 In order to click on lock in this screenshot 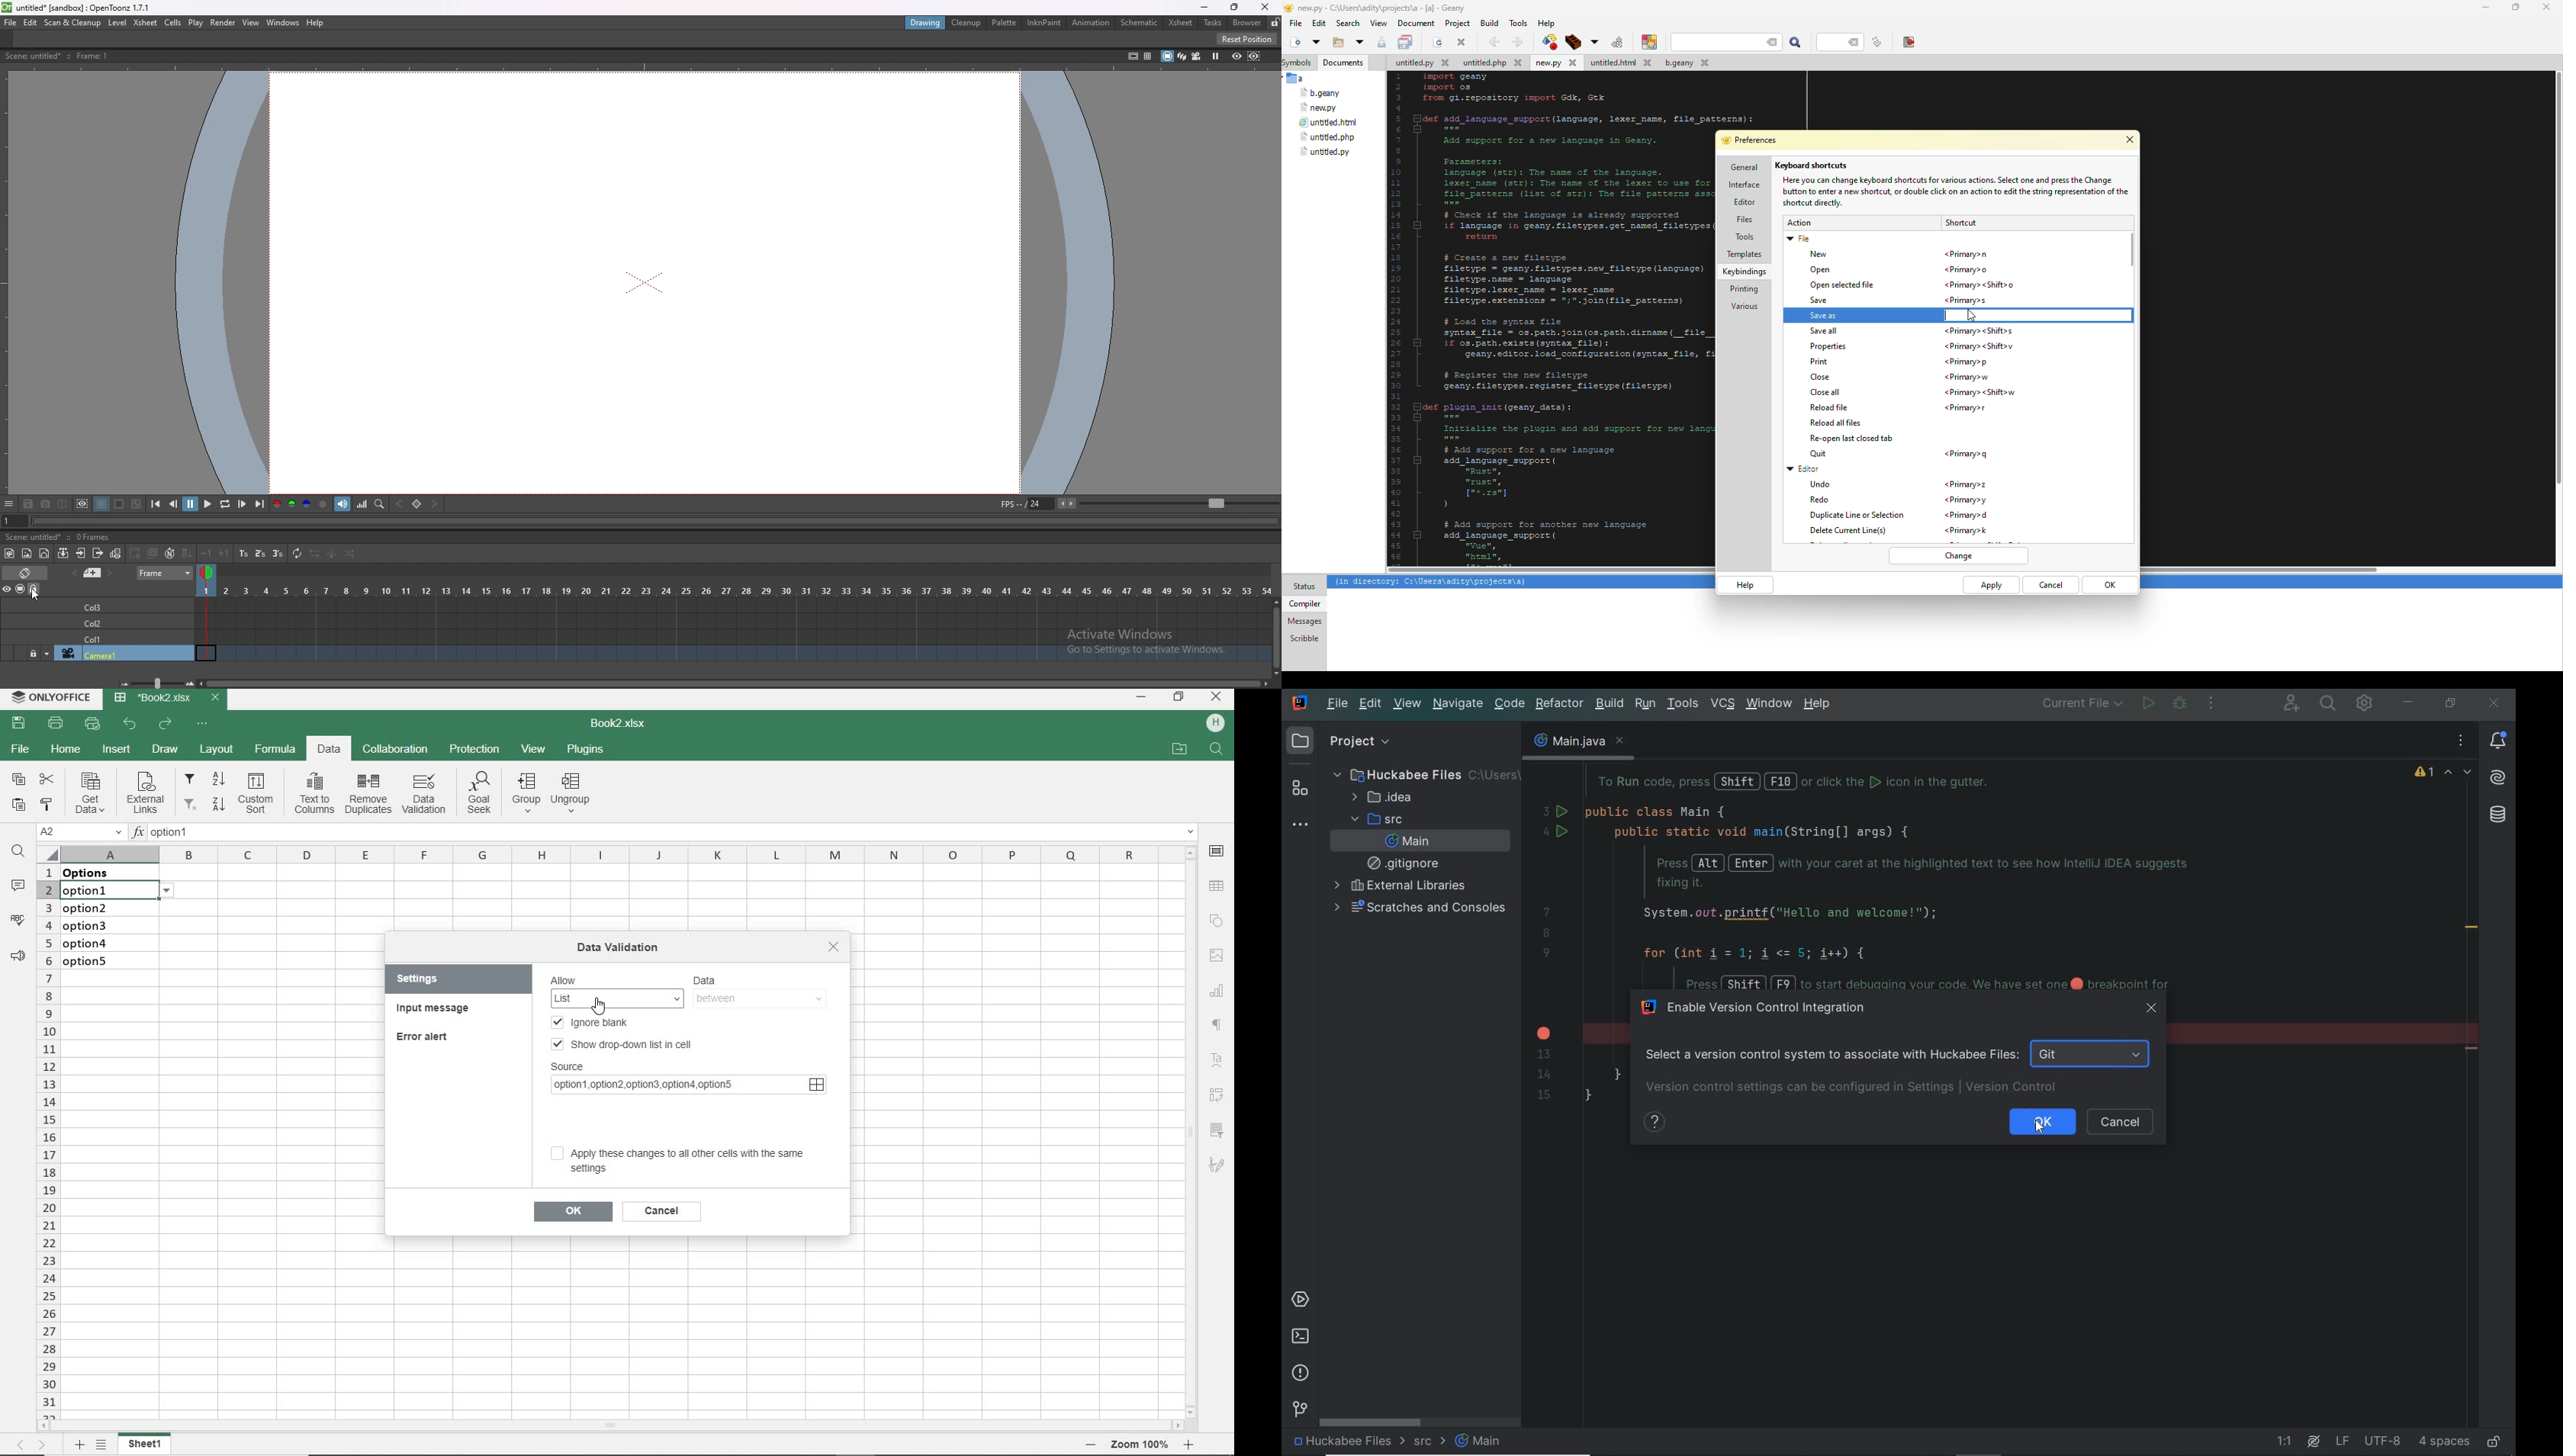, I will do `click(1275, 22)`.